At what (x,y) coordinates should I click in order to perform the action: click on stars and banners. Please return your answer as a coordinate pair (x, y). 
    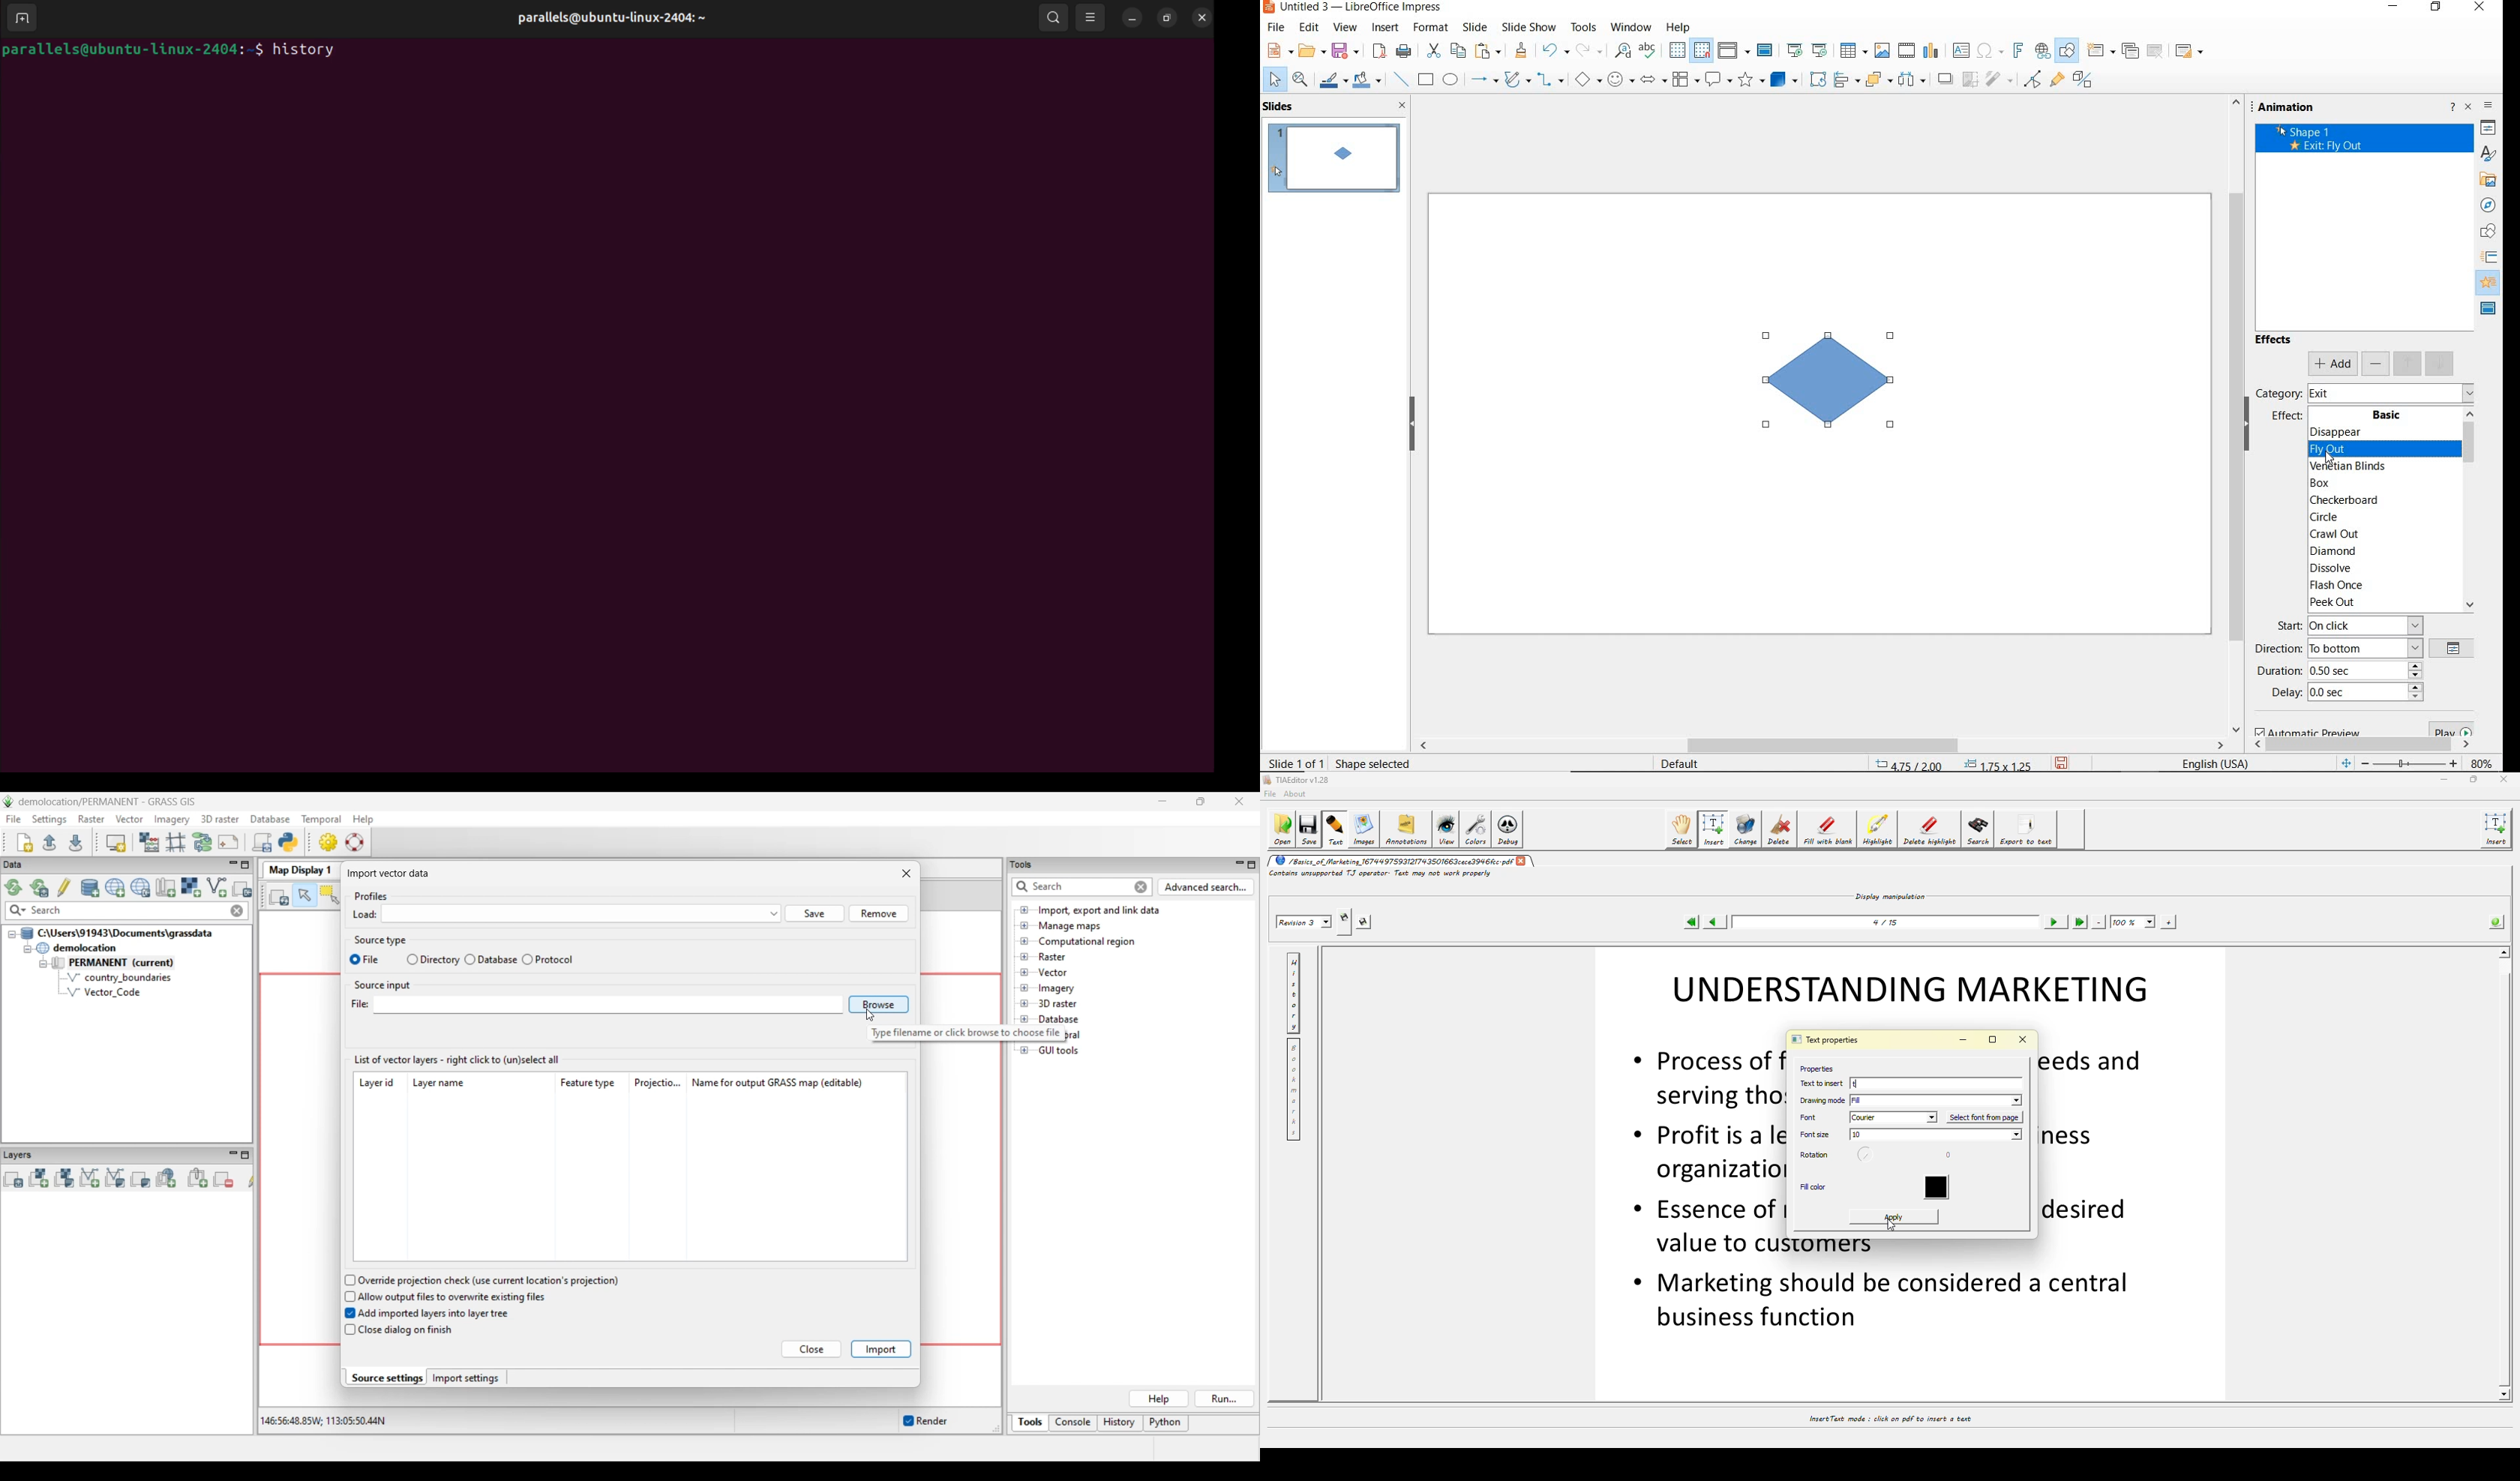
    Looking at the image, I should click on (1753, 79).